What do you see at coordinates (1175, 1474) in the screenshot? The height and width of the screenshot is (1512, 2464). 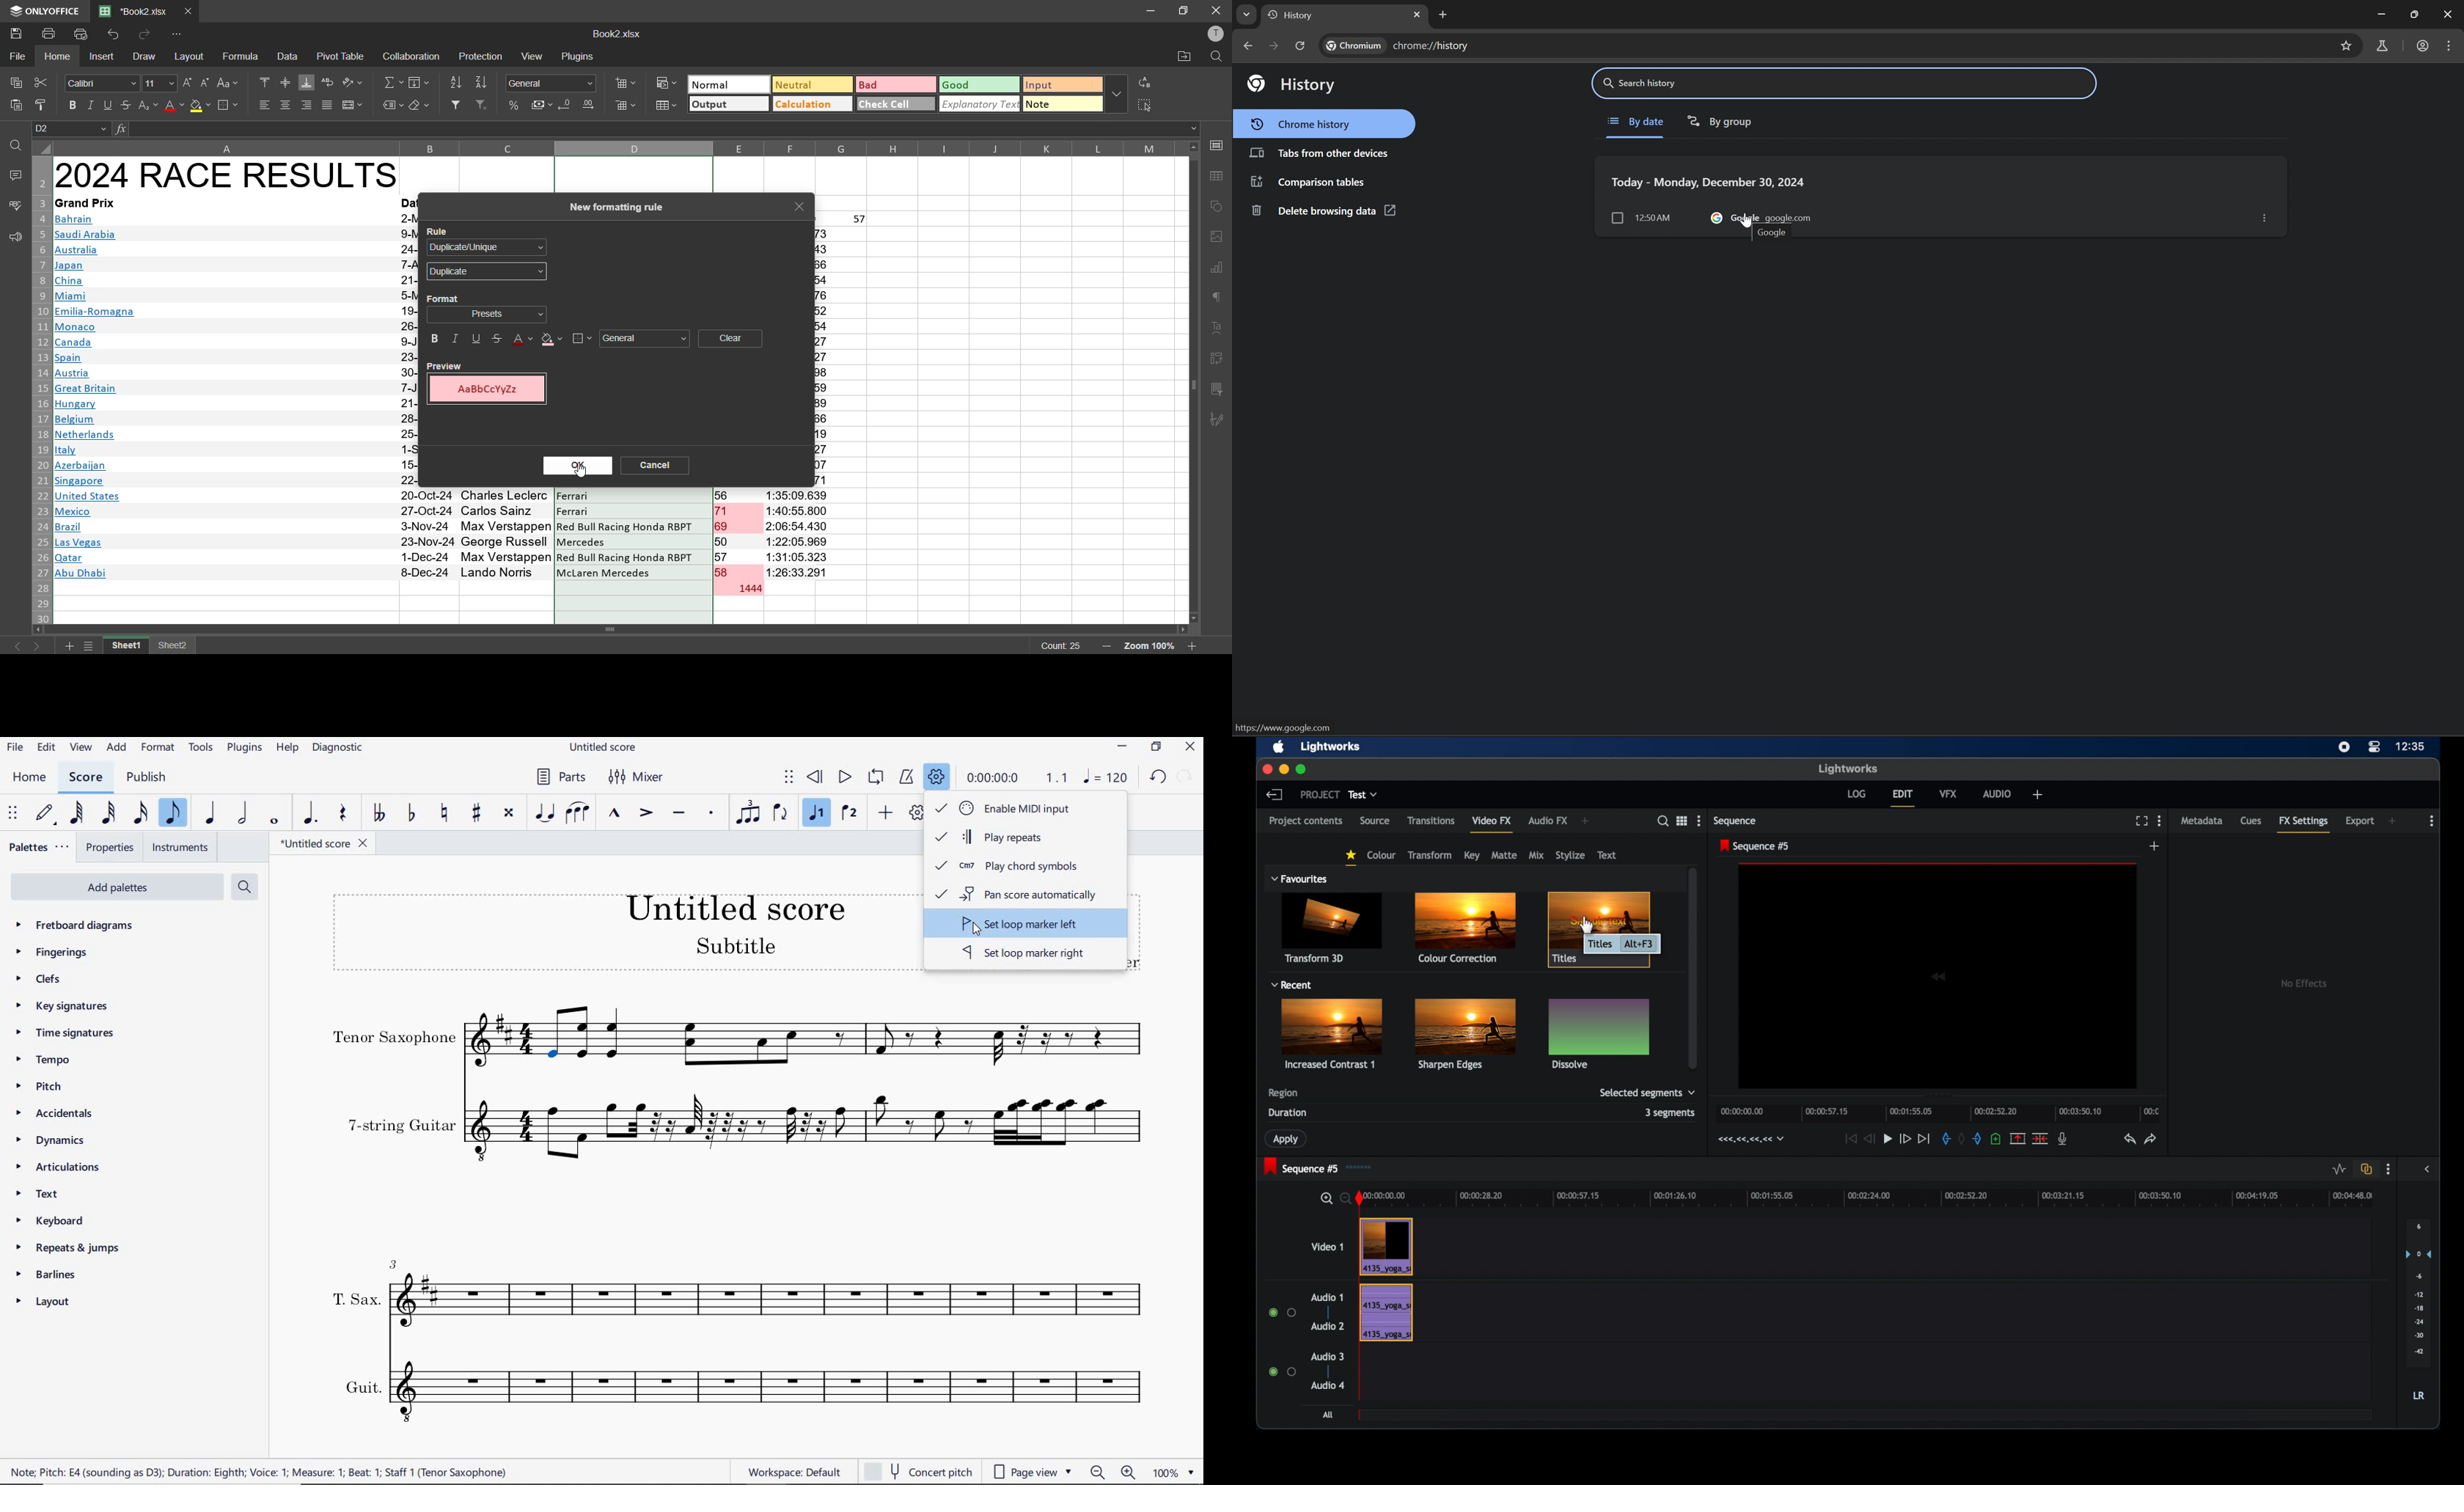 I see `ZOOM FACTOR` at bounding box center [1175, 1474].